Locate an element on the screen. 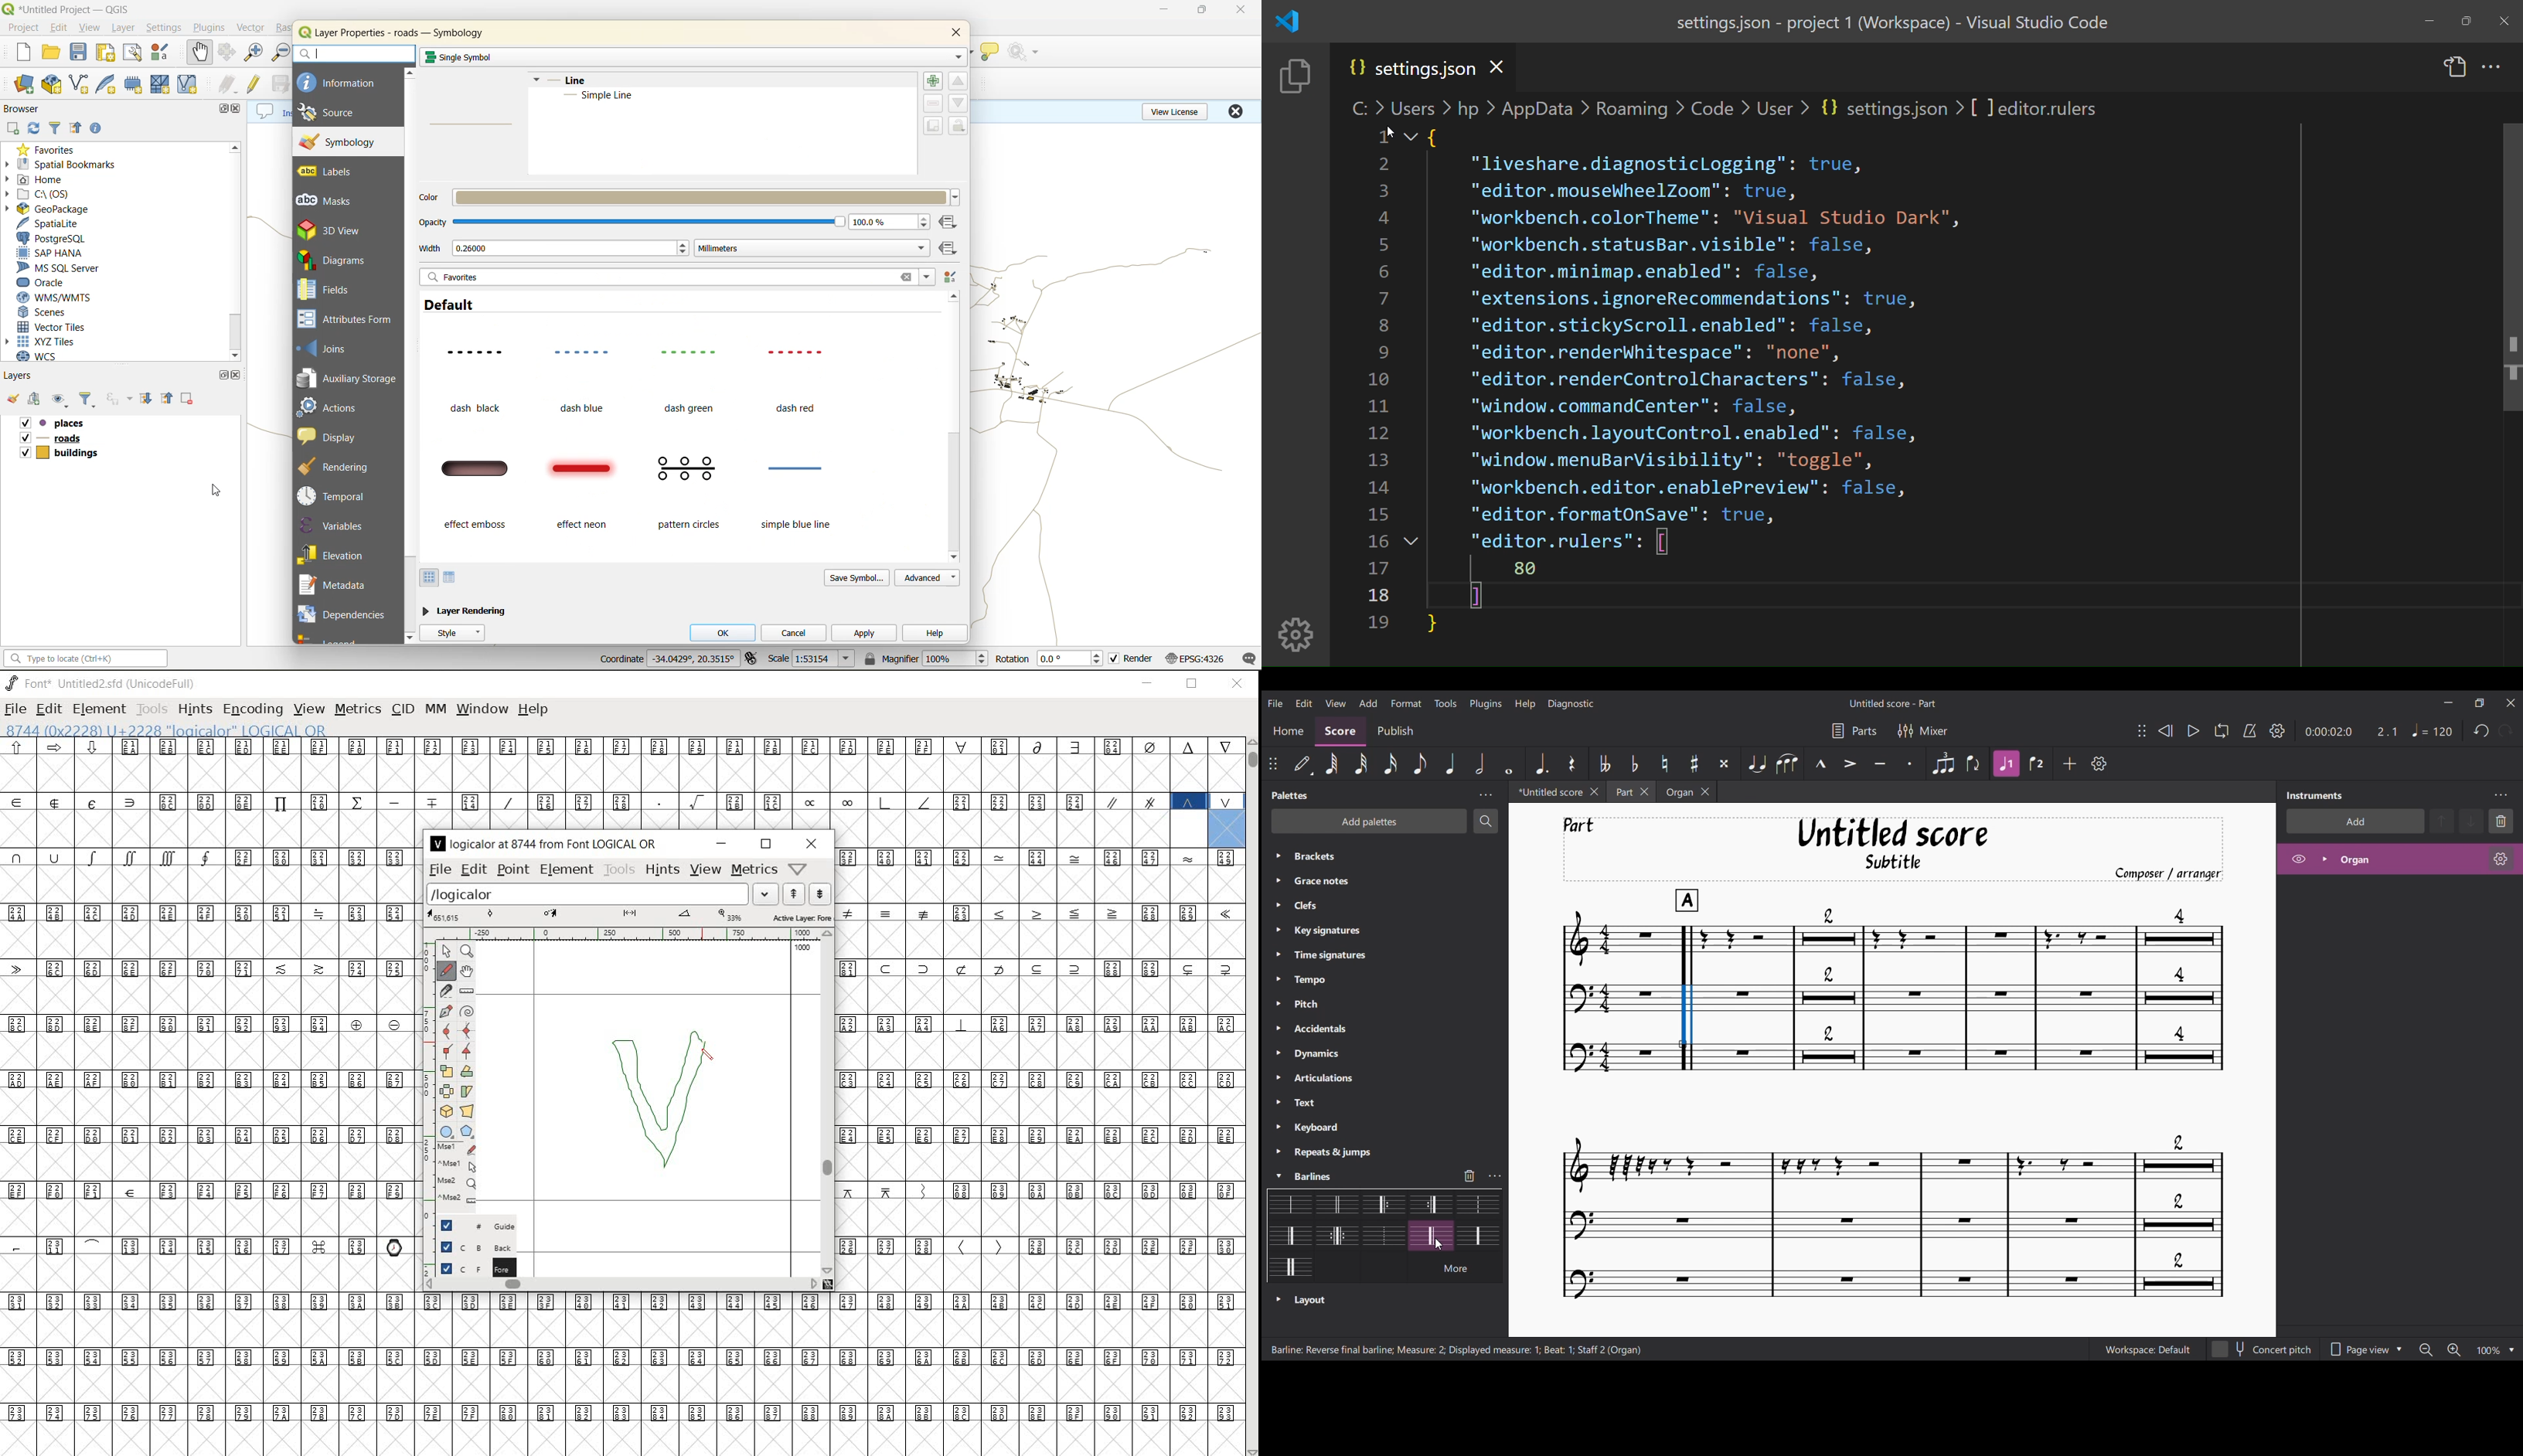 This screenshot has height=1456, width=2548. millimeters is located at coordinates (814, 248).